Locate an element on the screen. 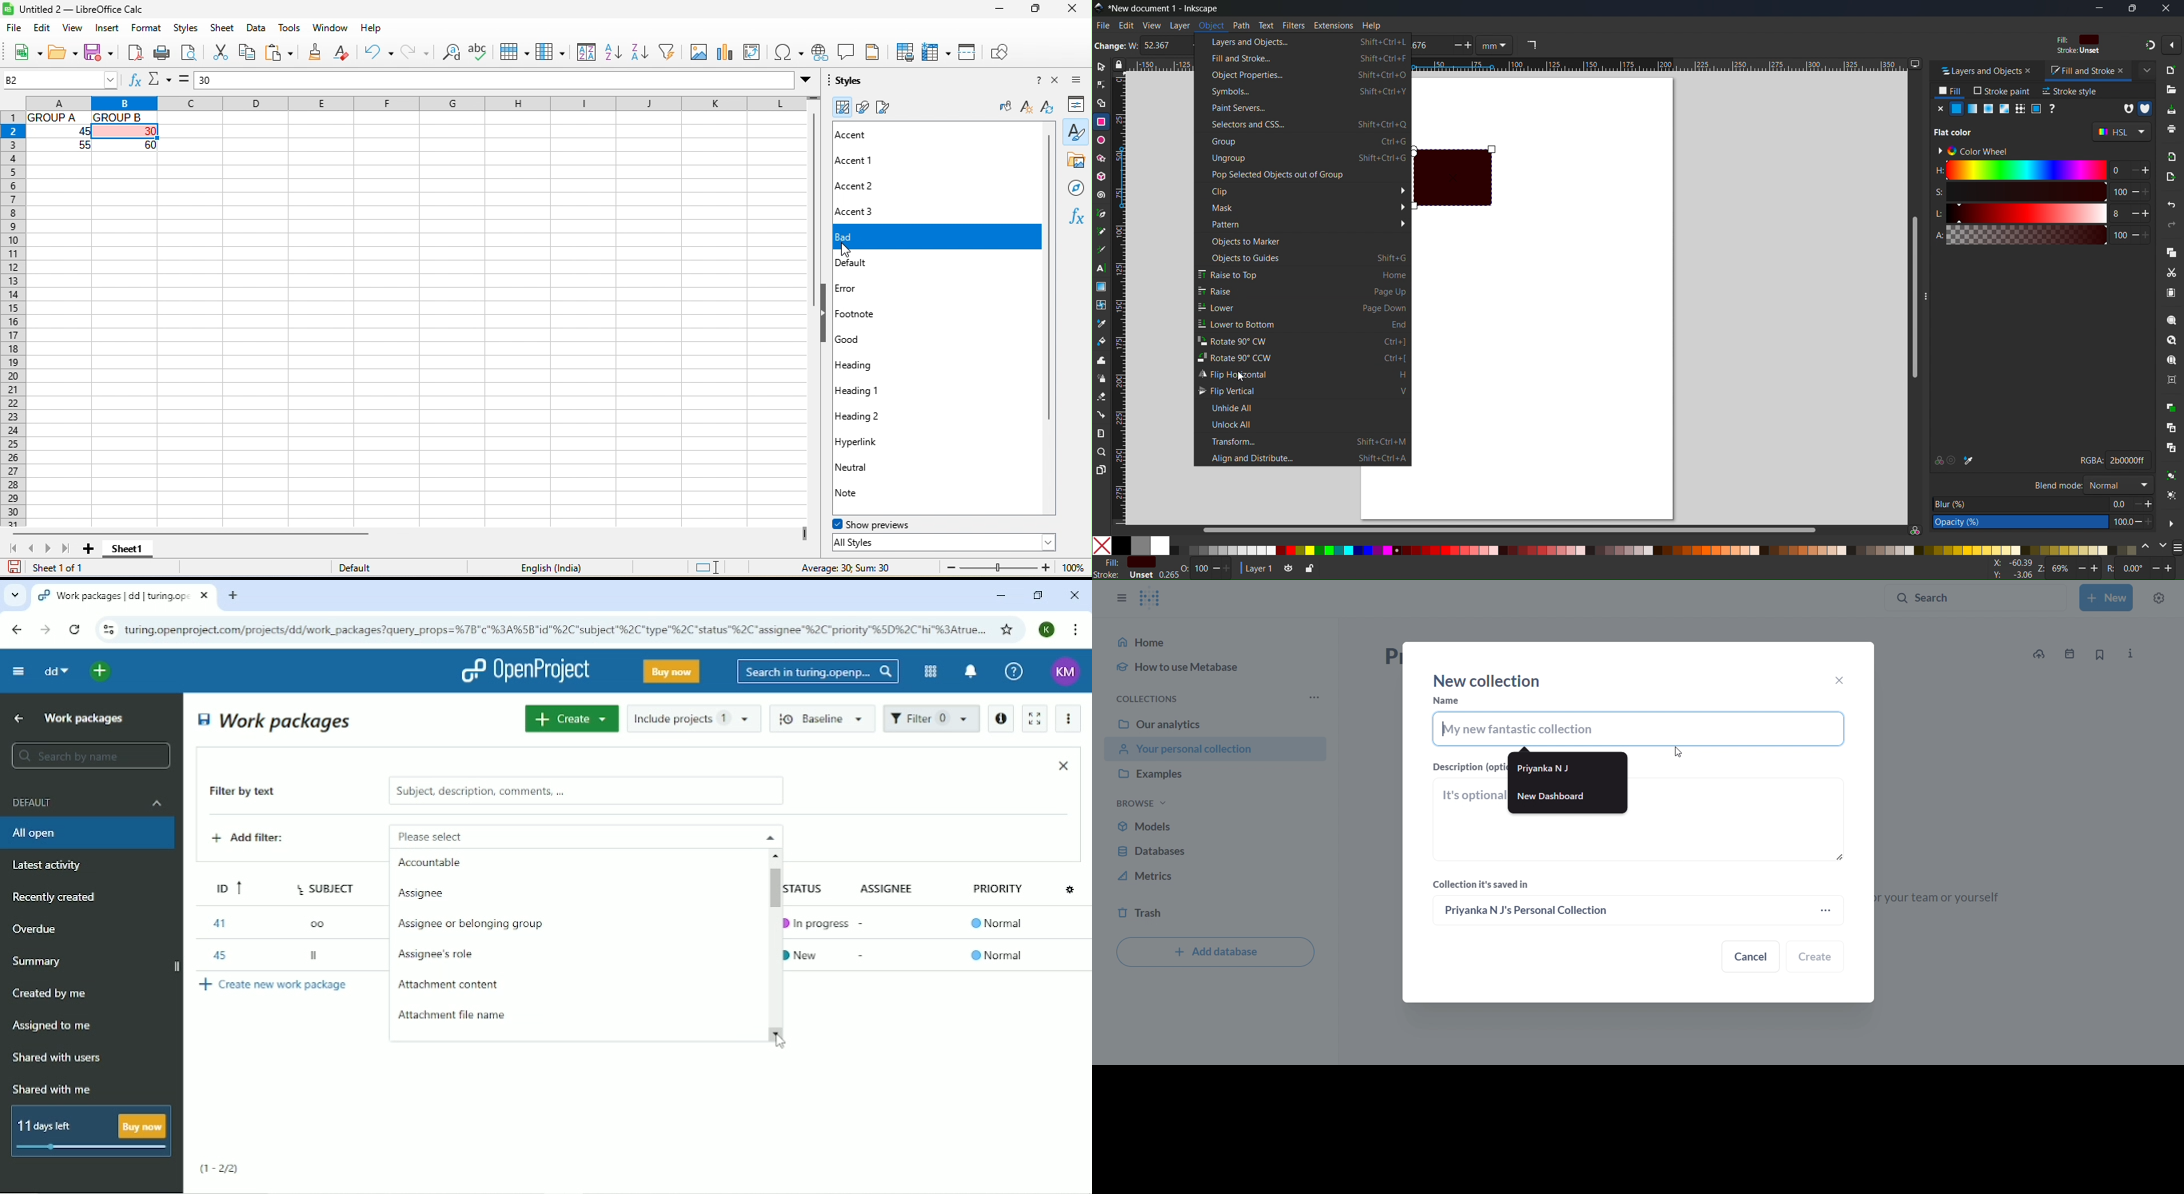 The image size is (2184, 1204). Print is located at coordinates (2171, 129).